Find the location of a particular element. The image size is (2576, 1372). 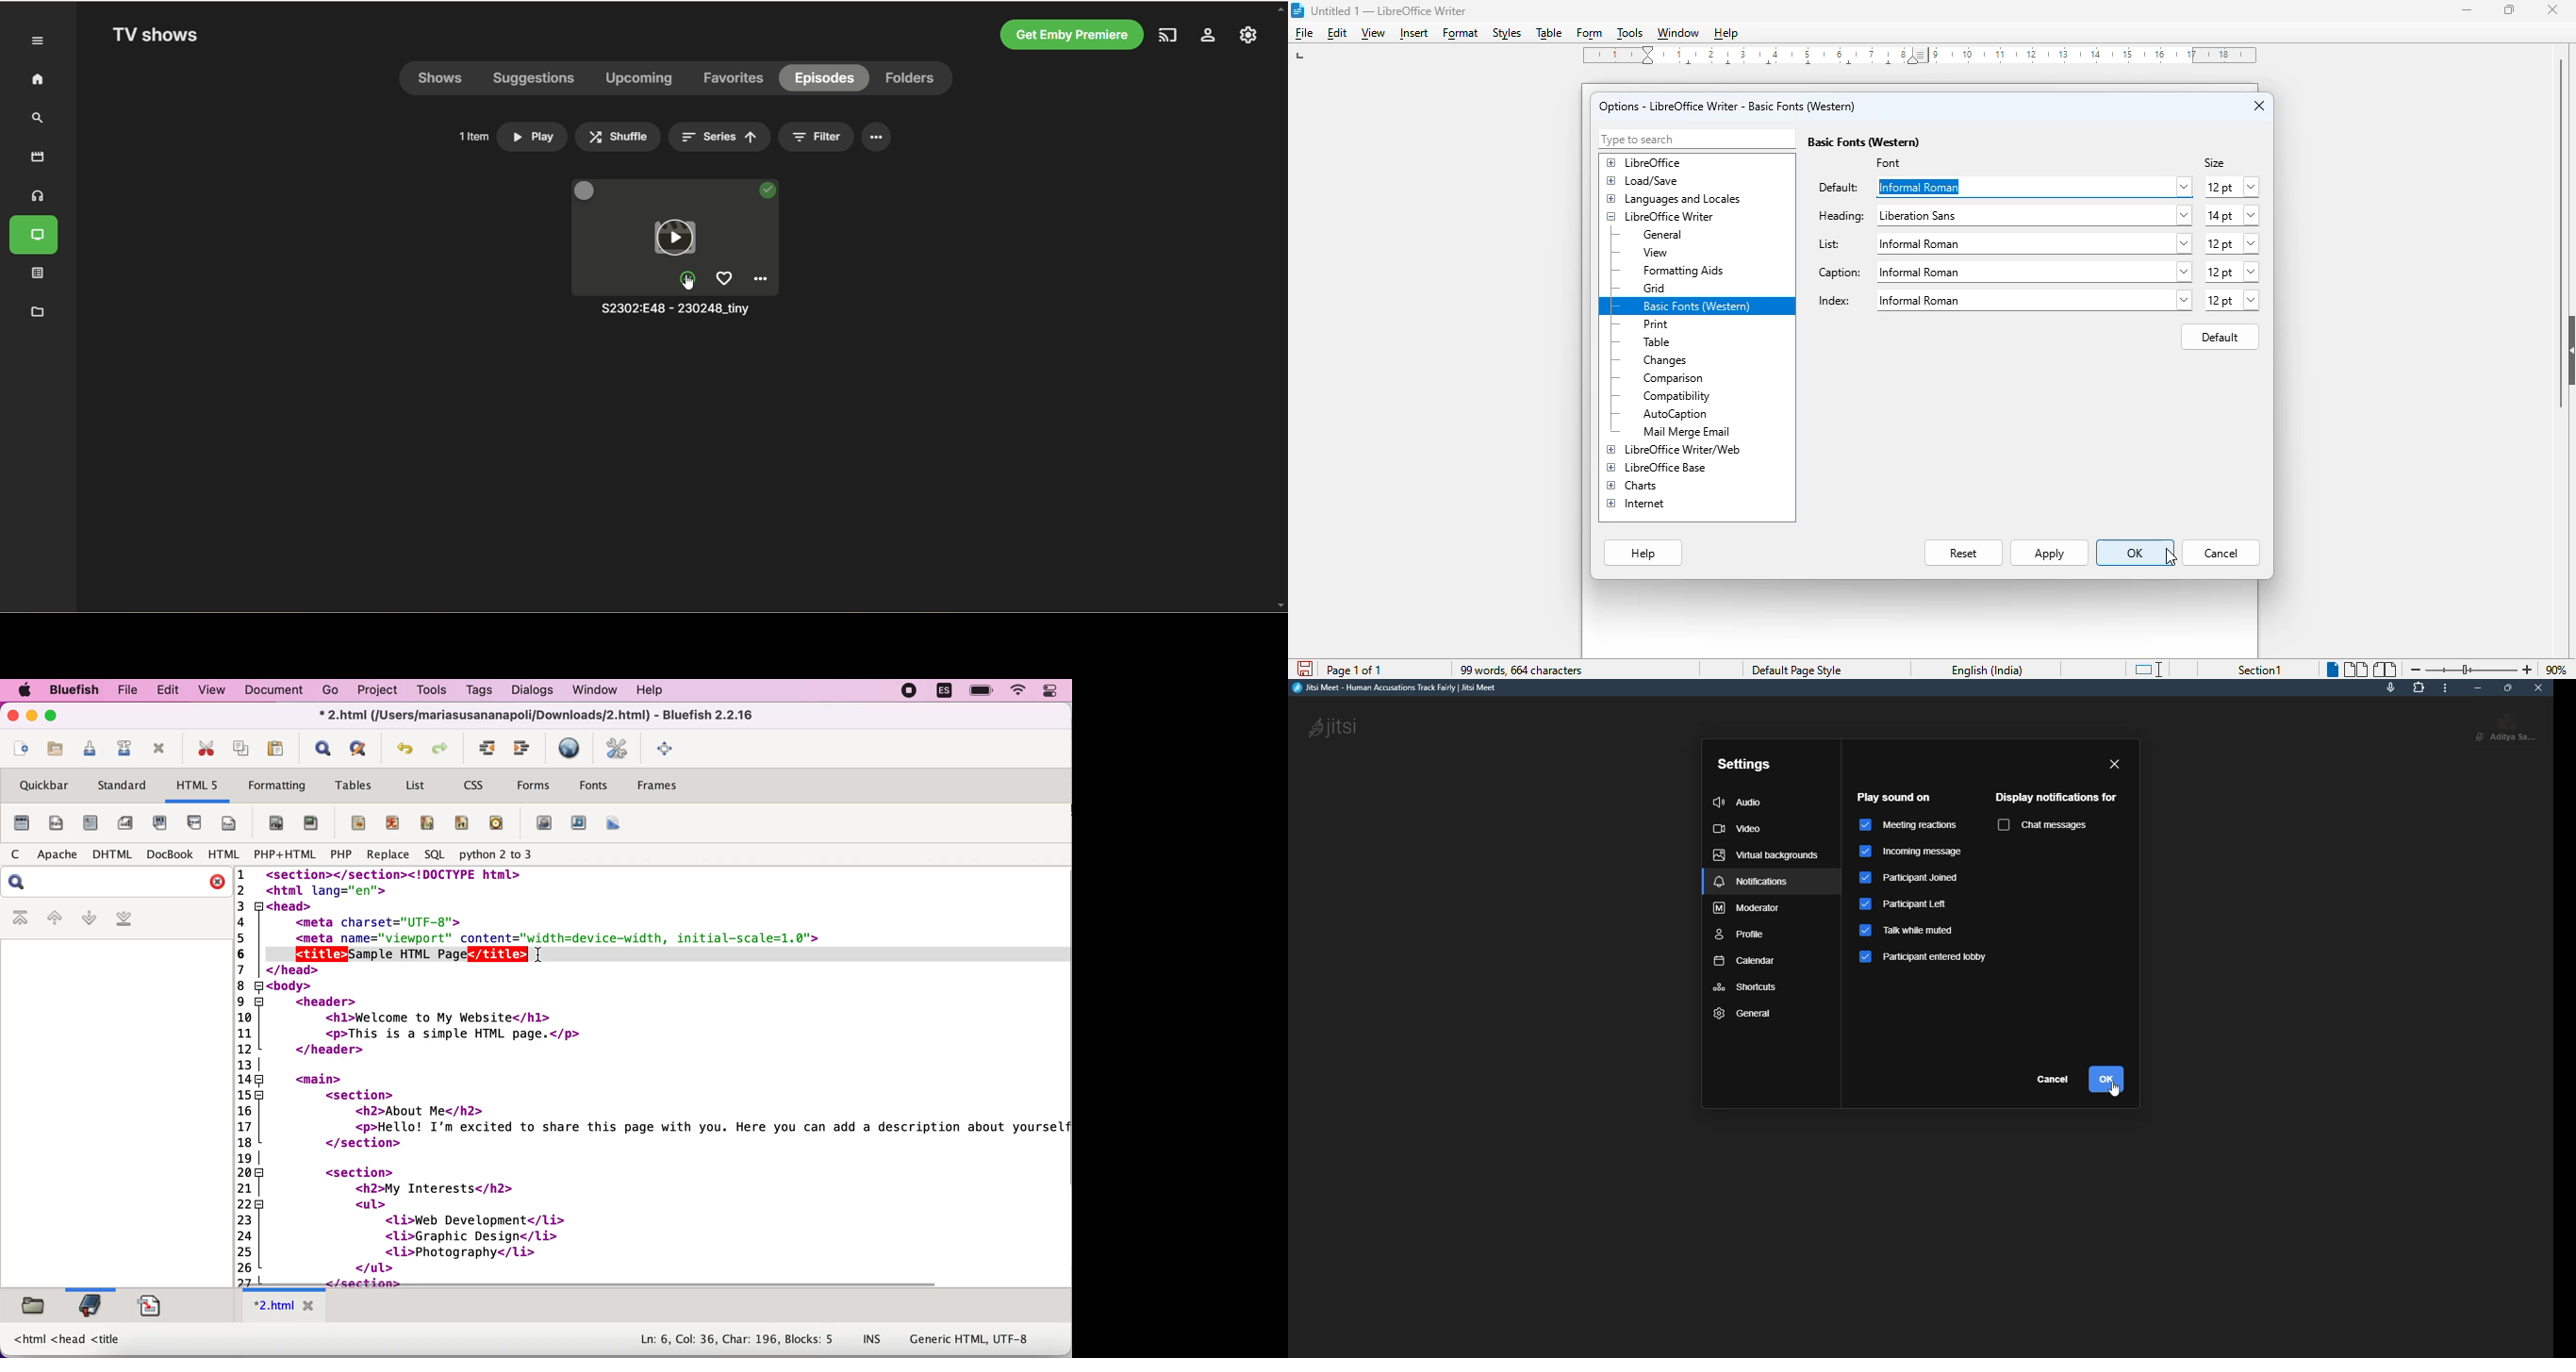

more is located at coordinates (2447, 688).